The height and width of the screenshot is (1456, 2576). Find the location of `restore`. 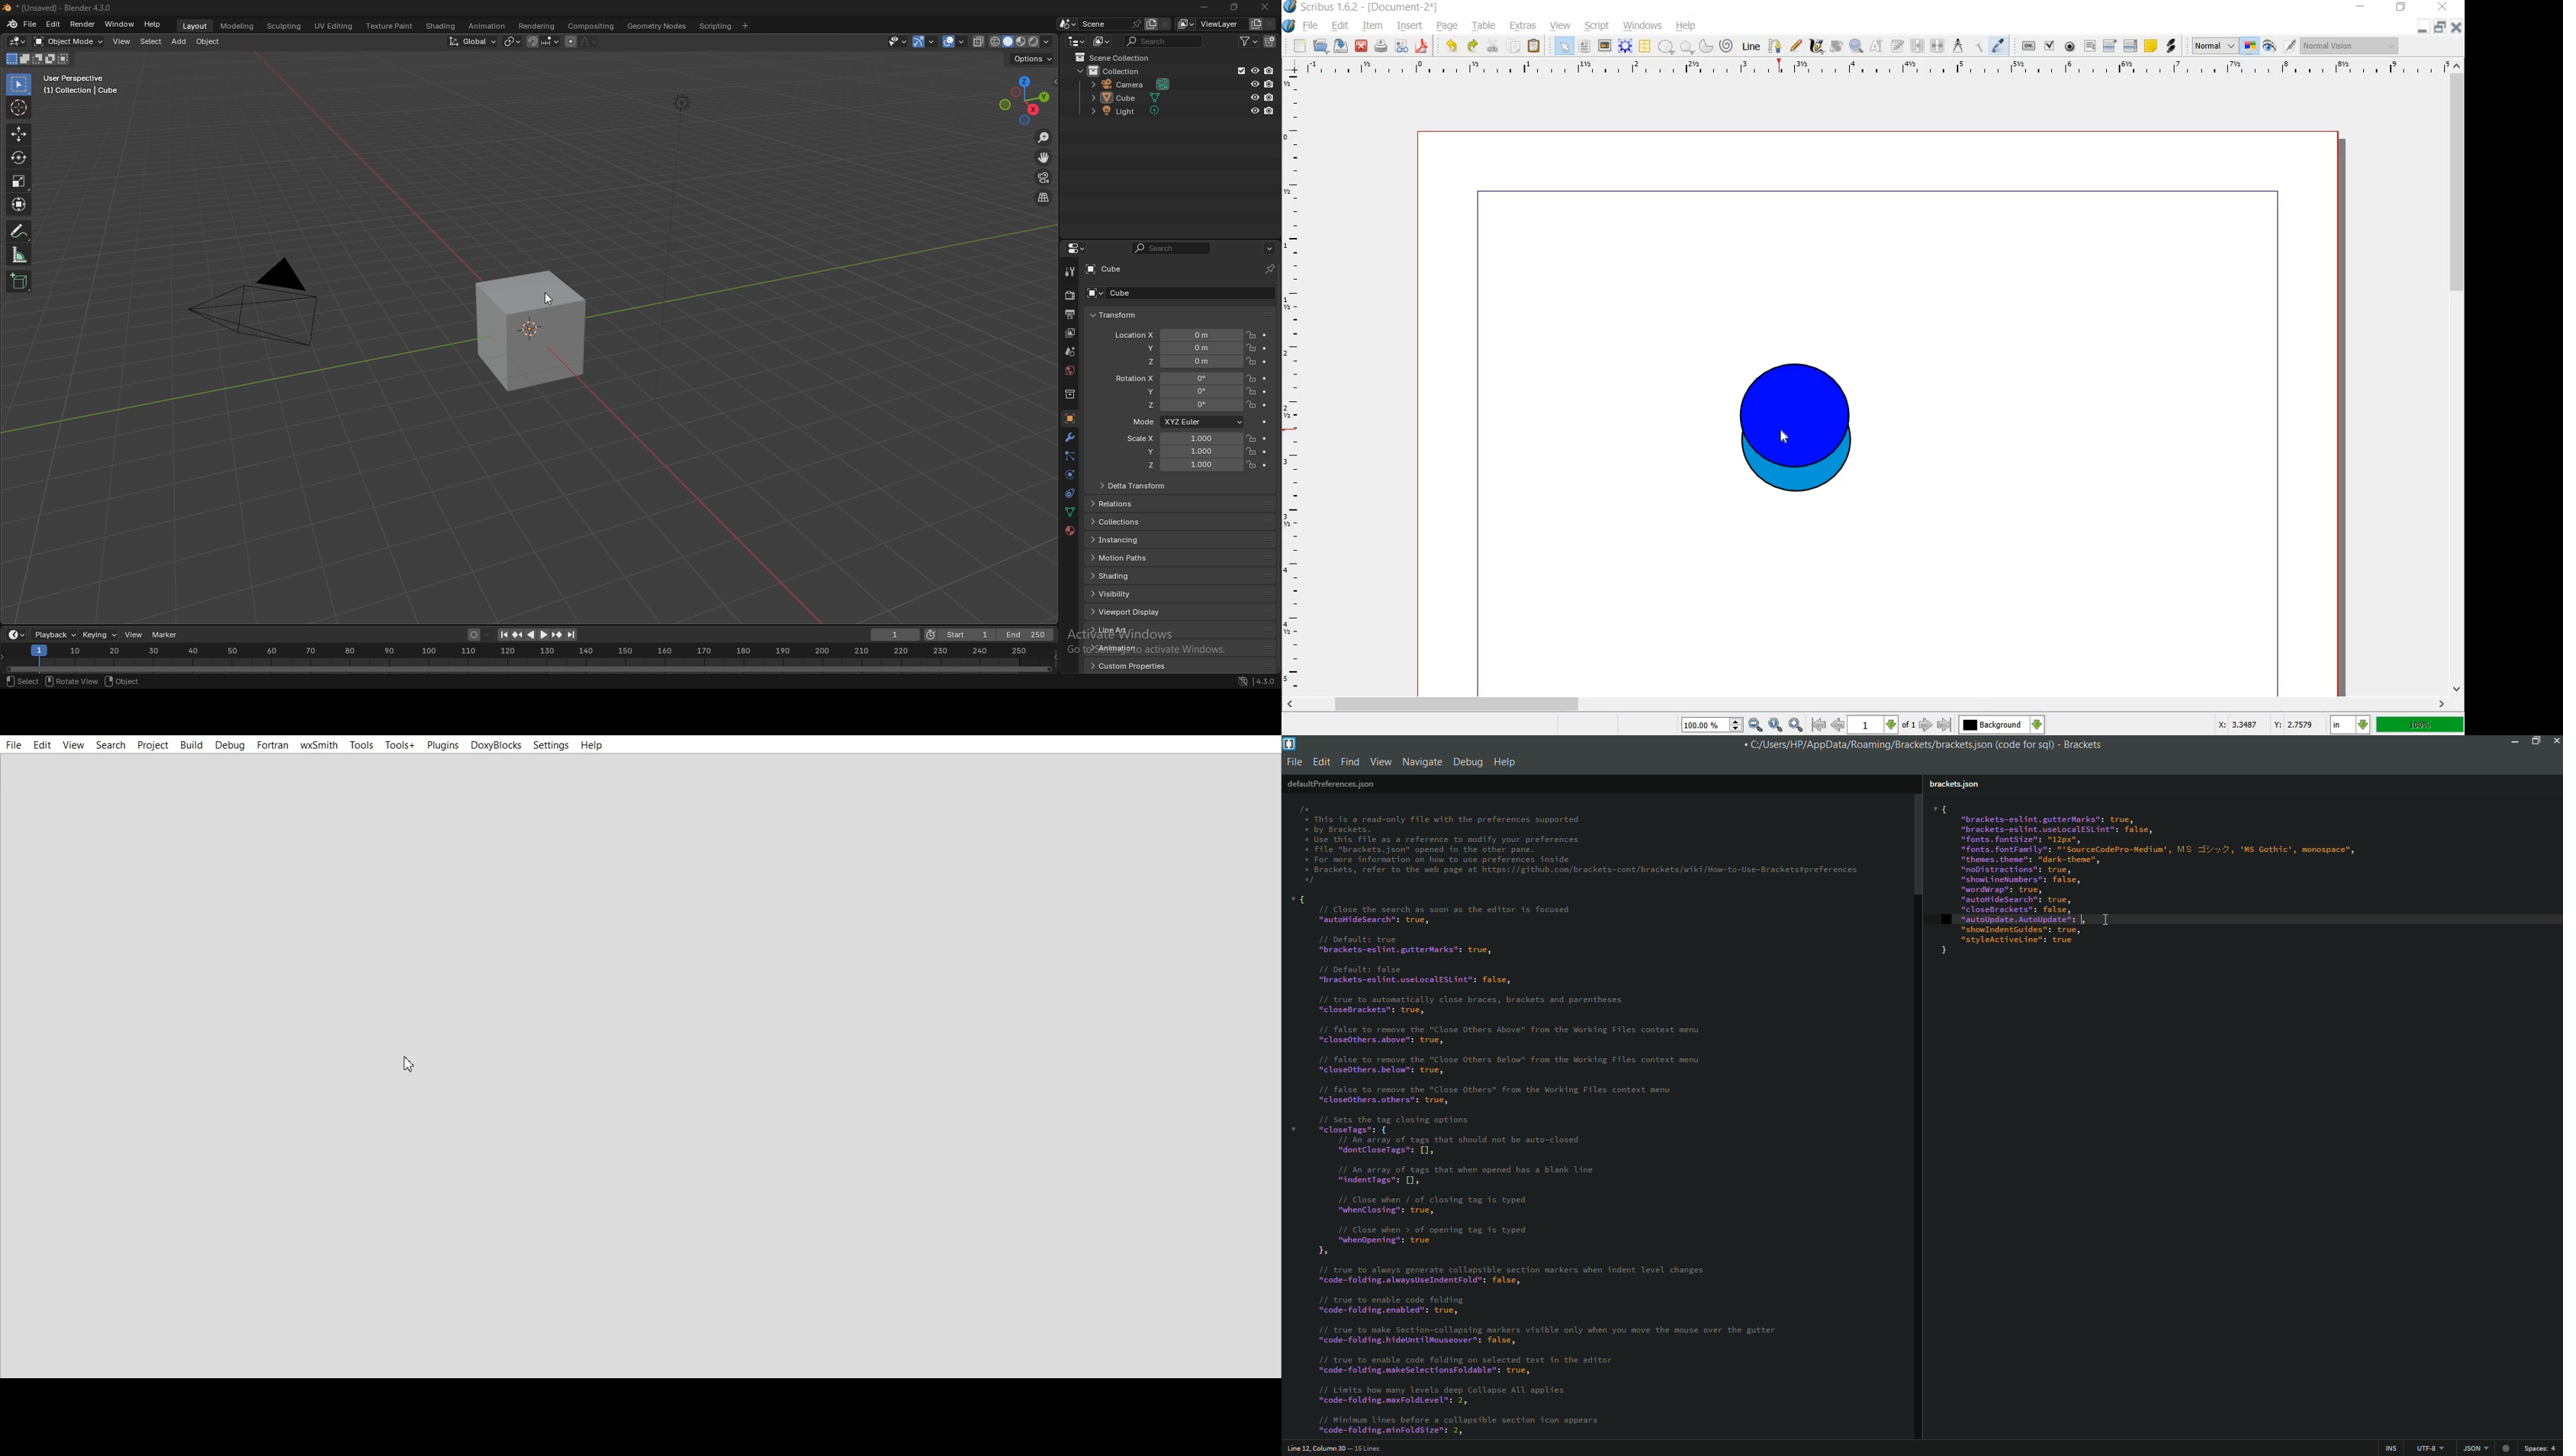

restore is located at coordinates (2440, 28).